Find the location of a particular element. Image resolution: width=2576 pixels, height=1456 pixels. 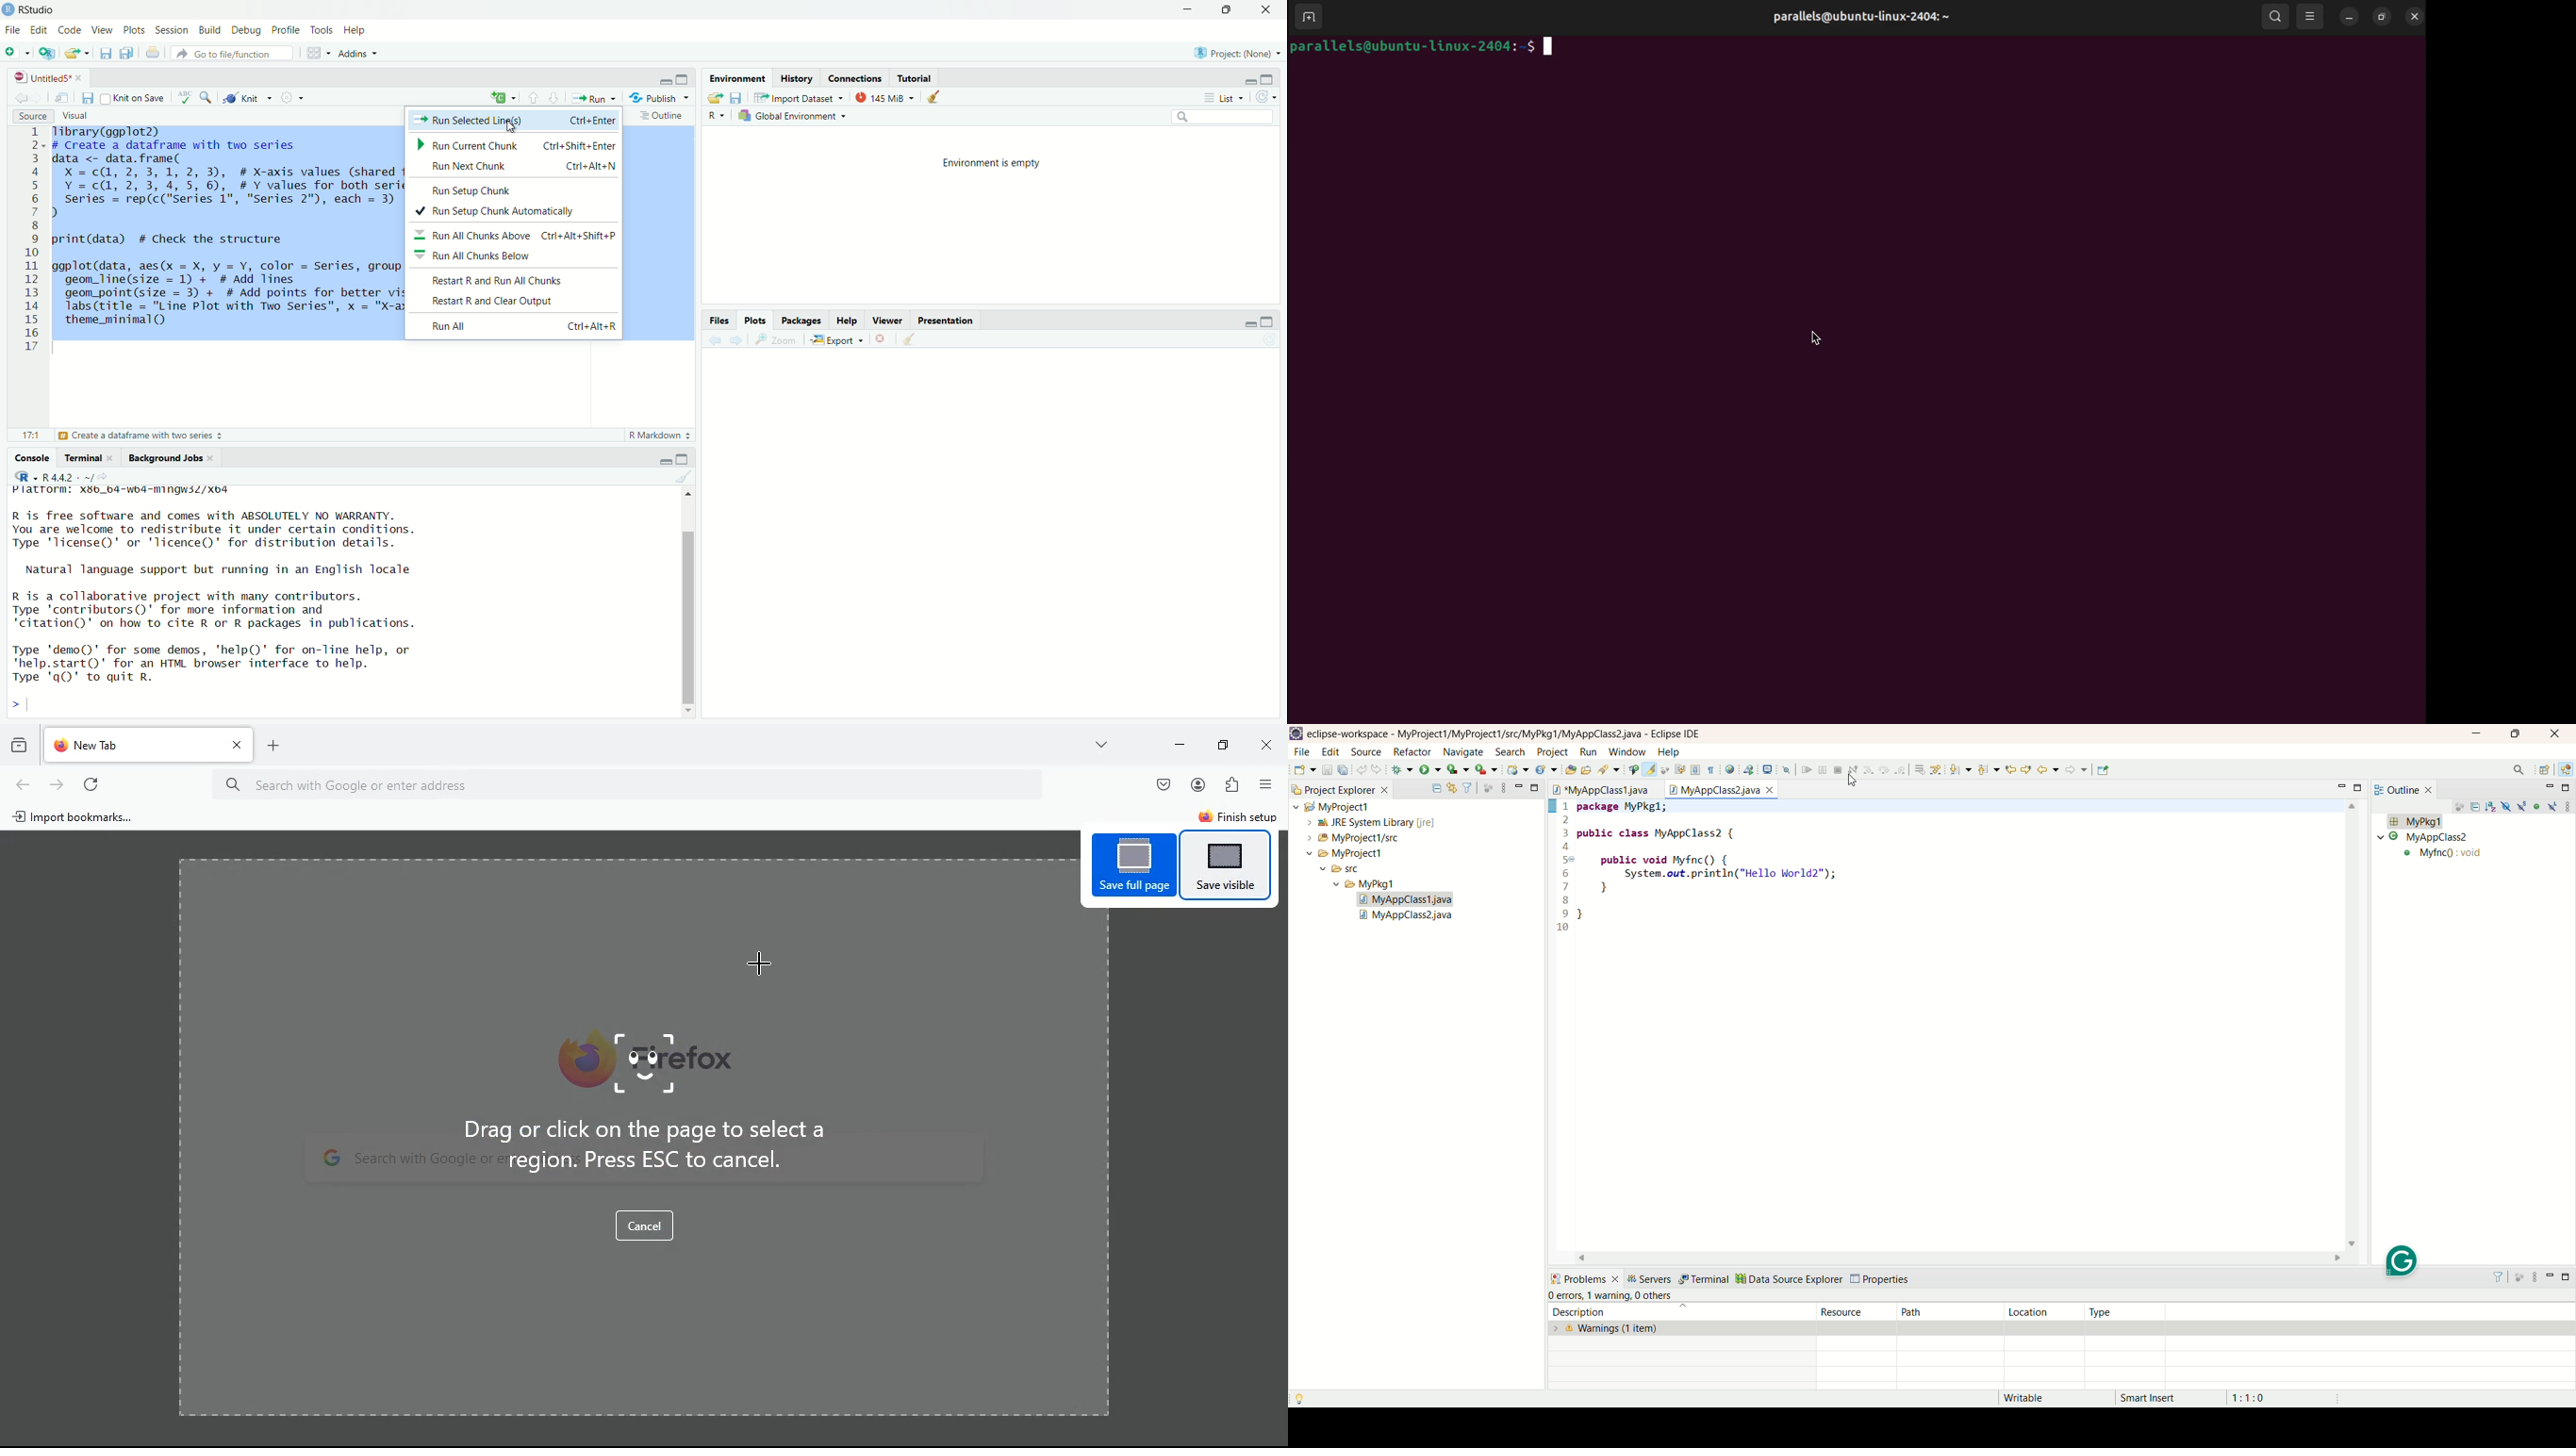

Go back to the previous source selection is located at coordinates (909, 339).